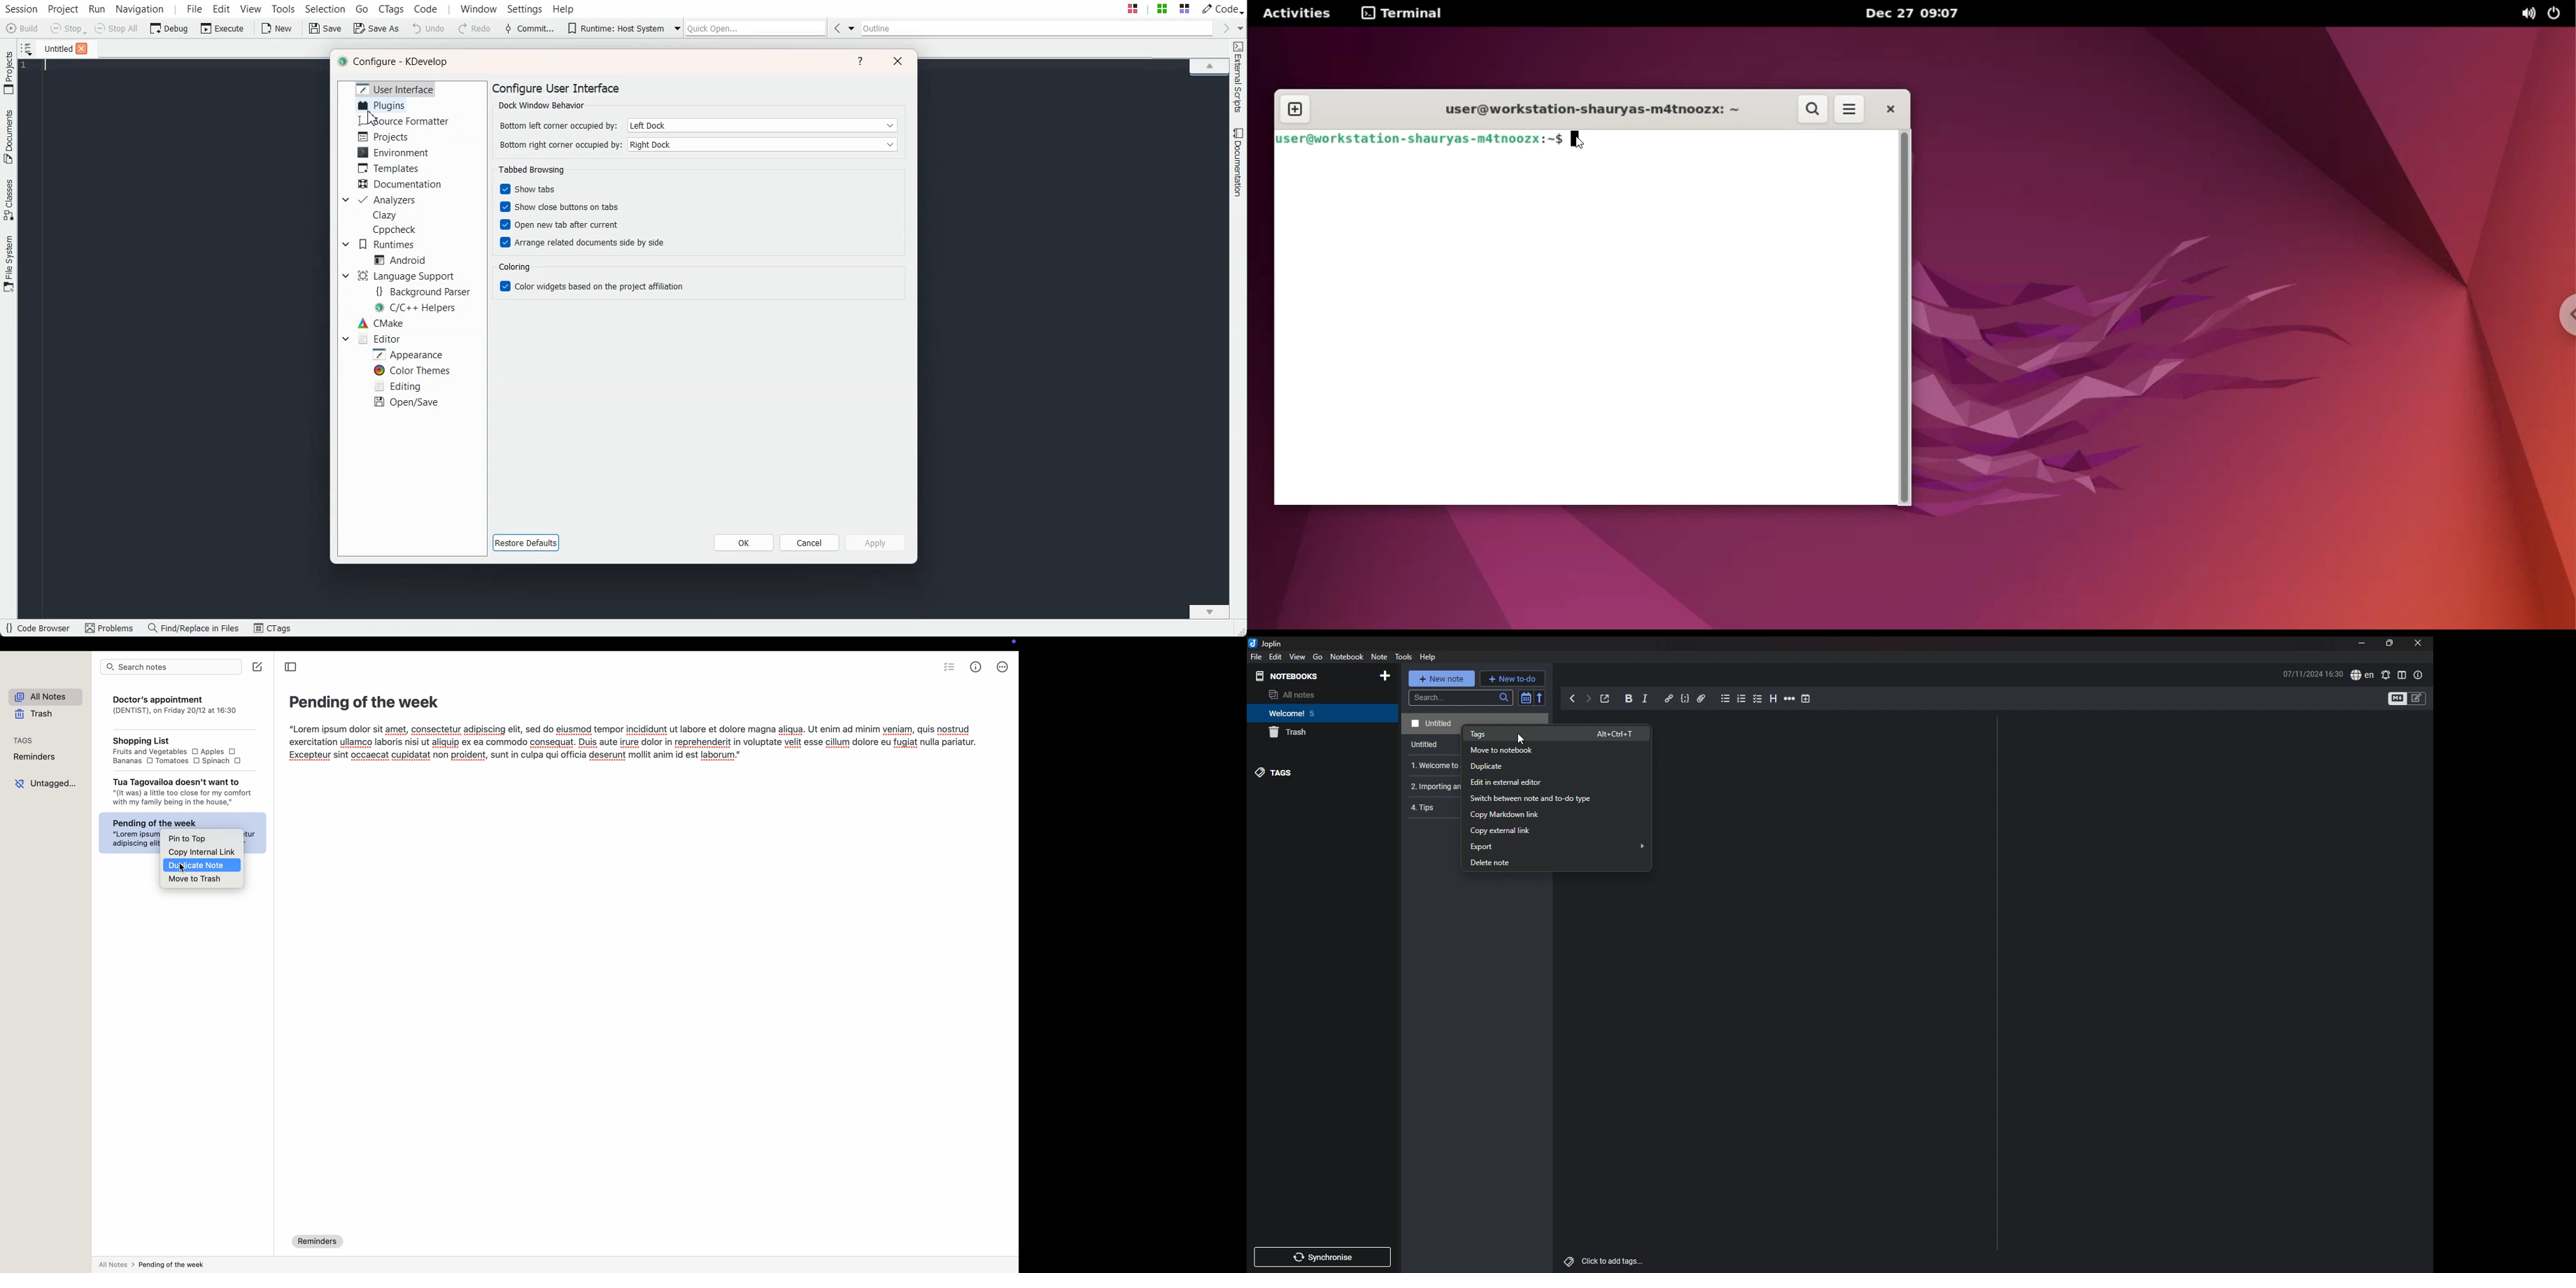 The image size is (2576, 1288). Describe the element at coordinates (1742, 698) in the screenshot. I see `numbered list` at that location.